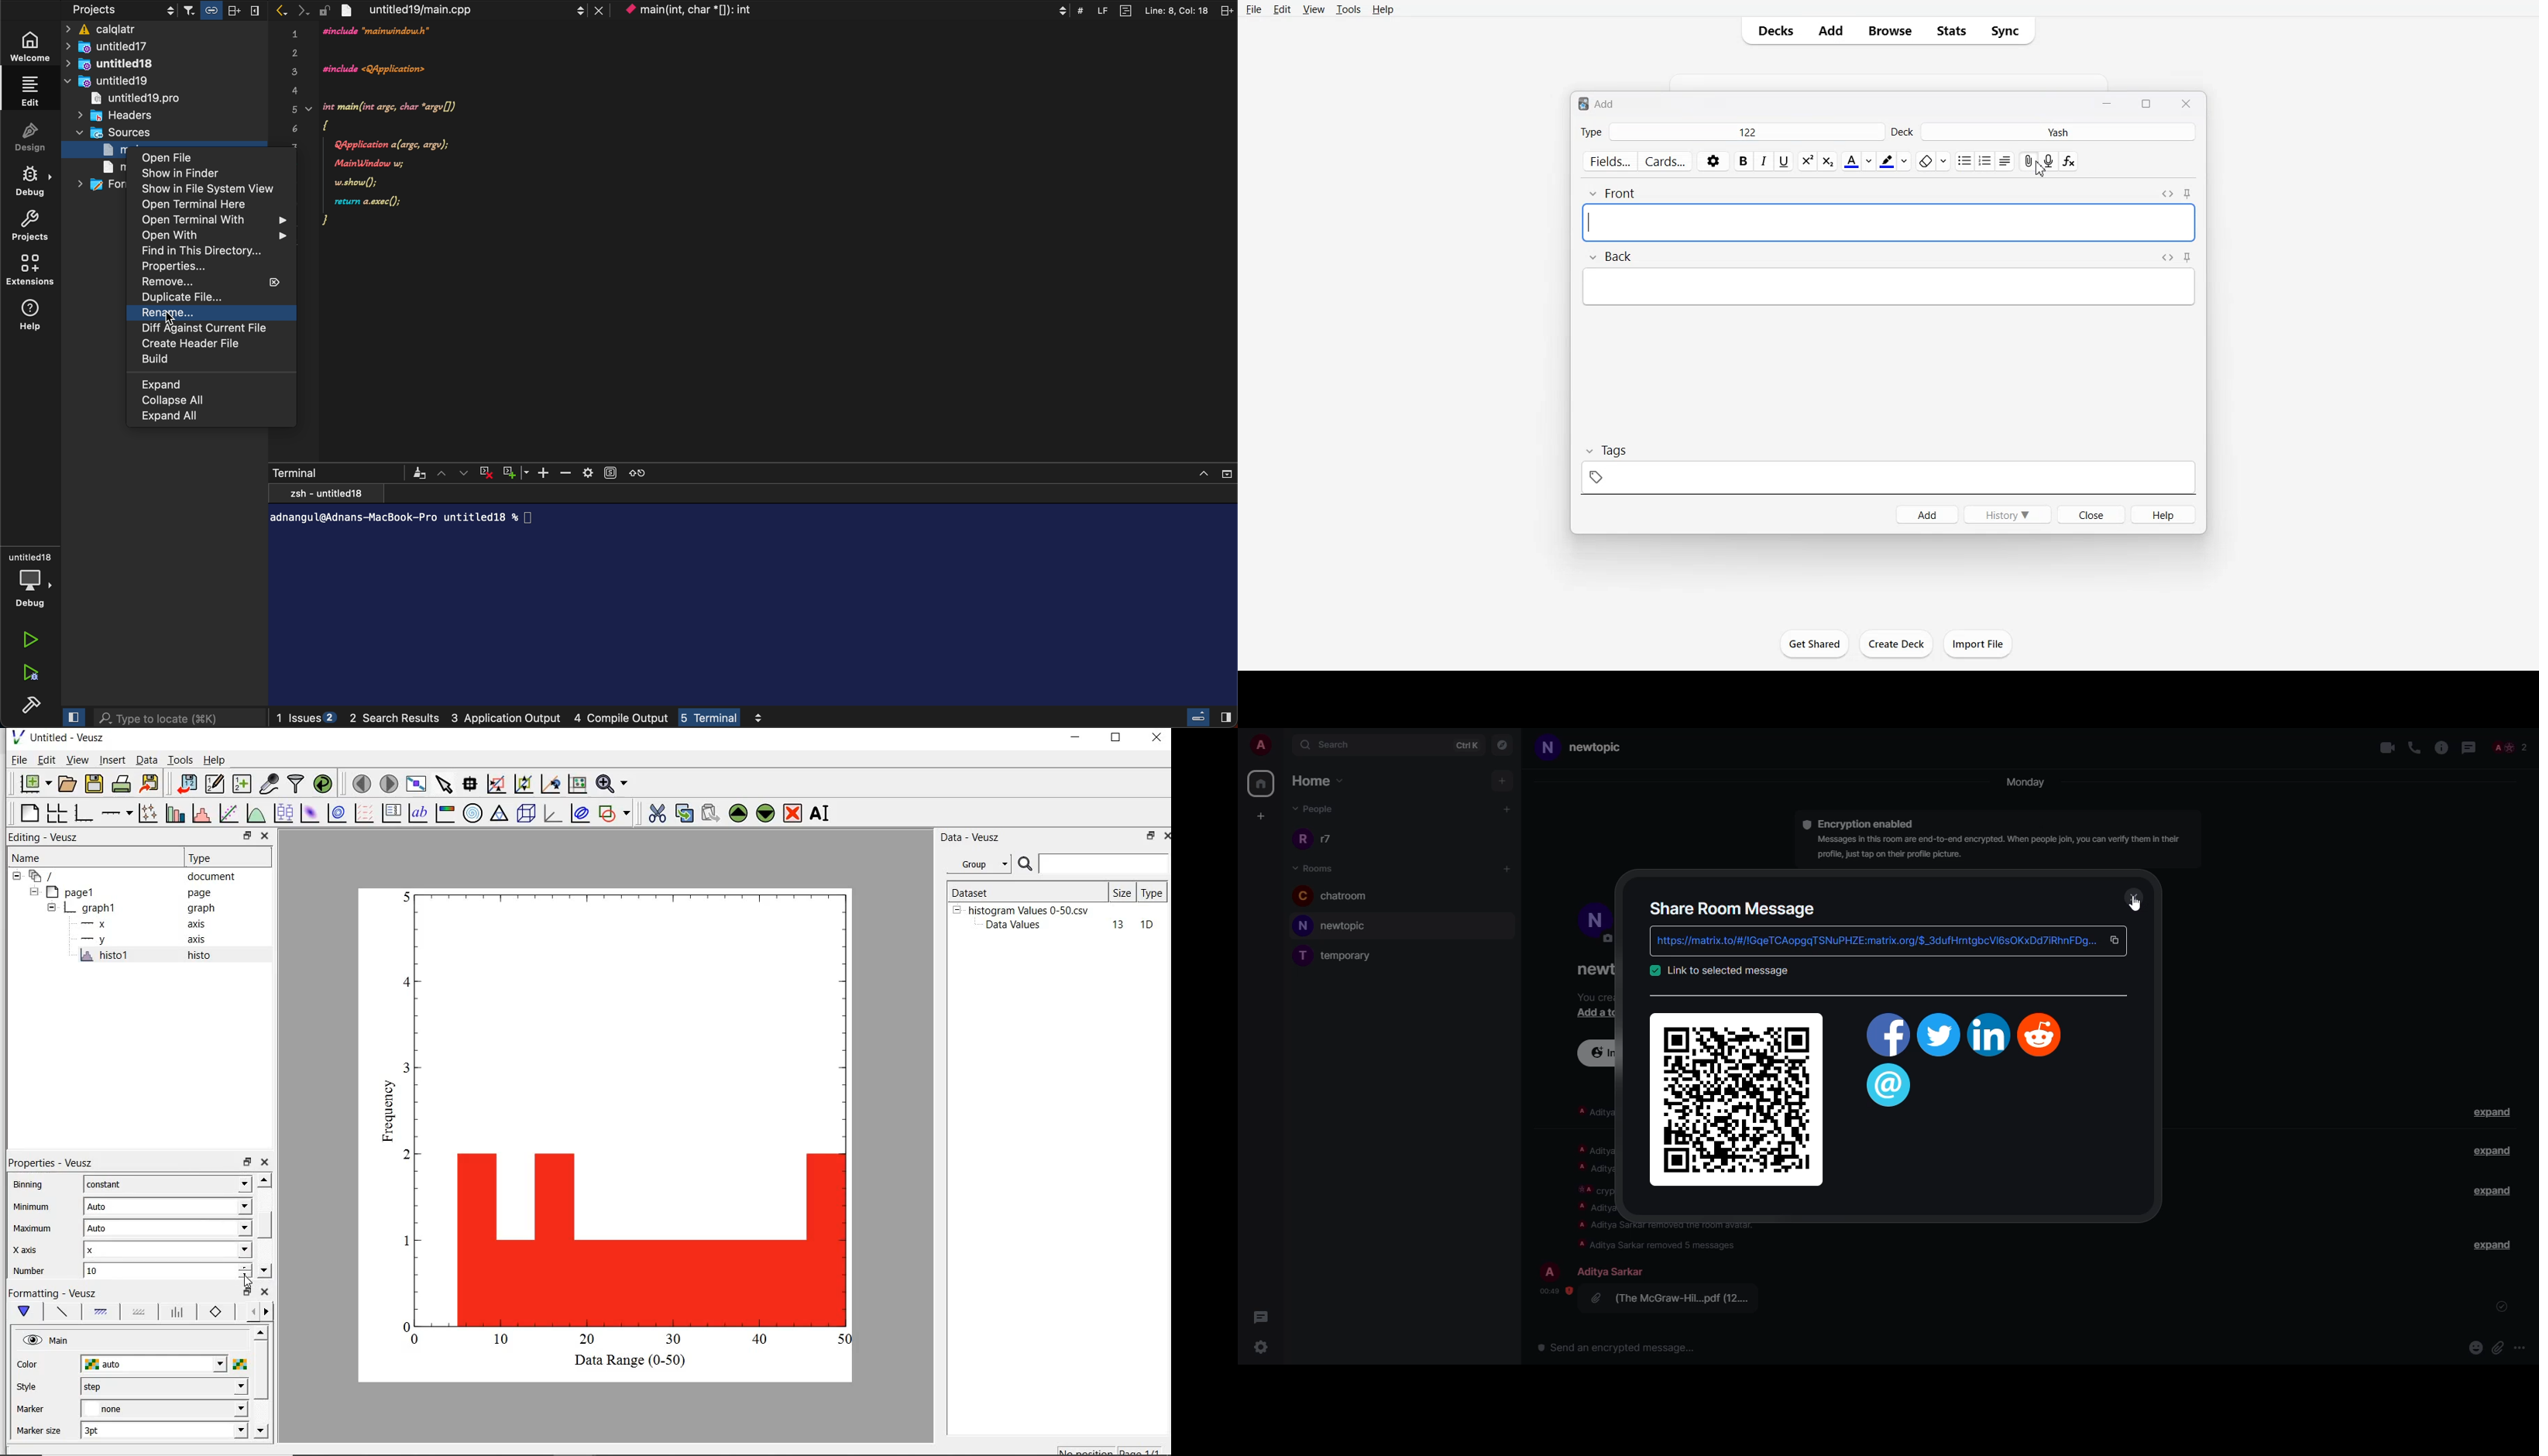 The width and height of the screenshot is (2548, 1456). What do you see at coordinates (1869, 822) in the screenshot?
I see `encryption enabled` at bounding box center [1869, 822].